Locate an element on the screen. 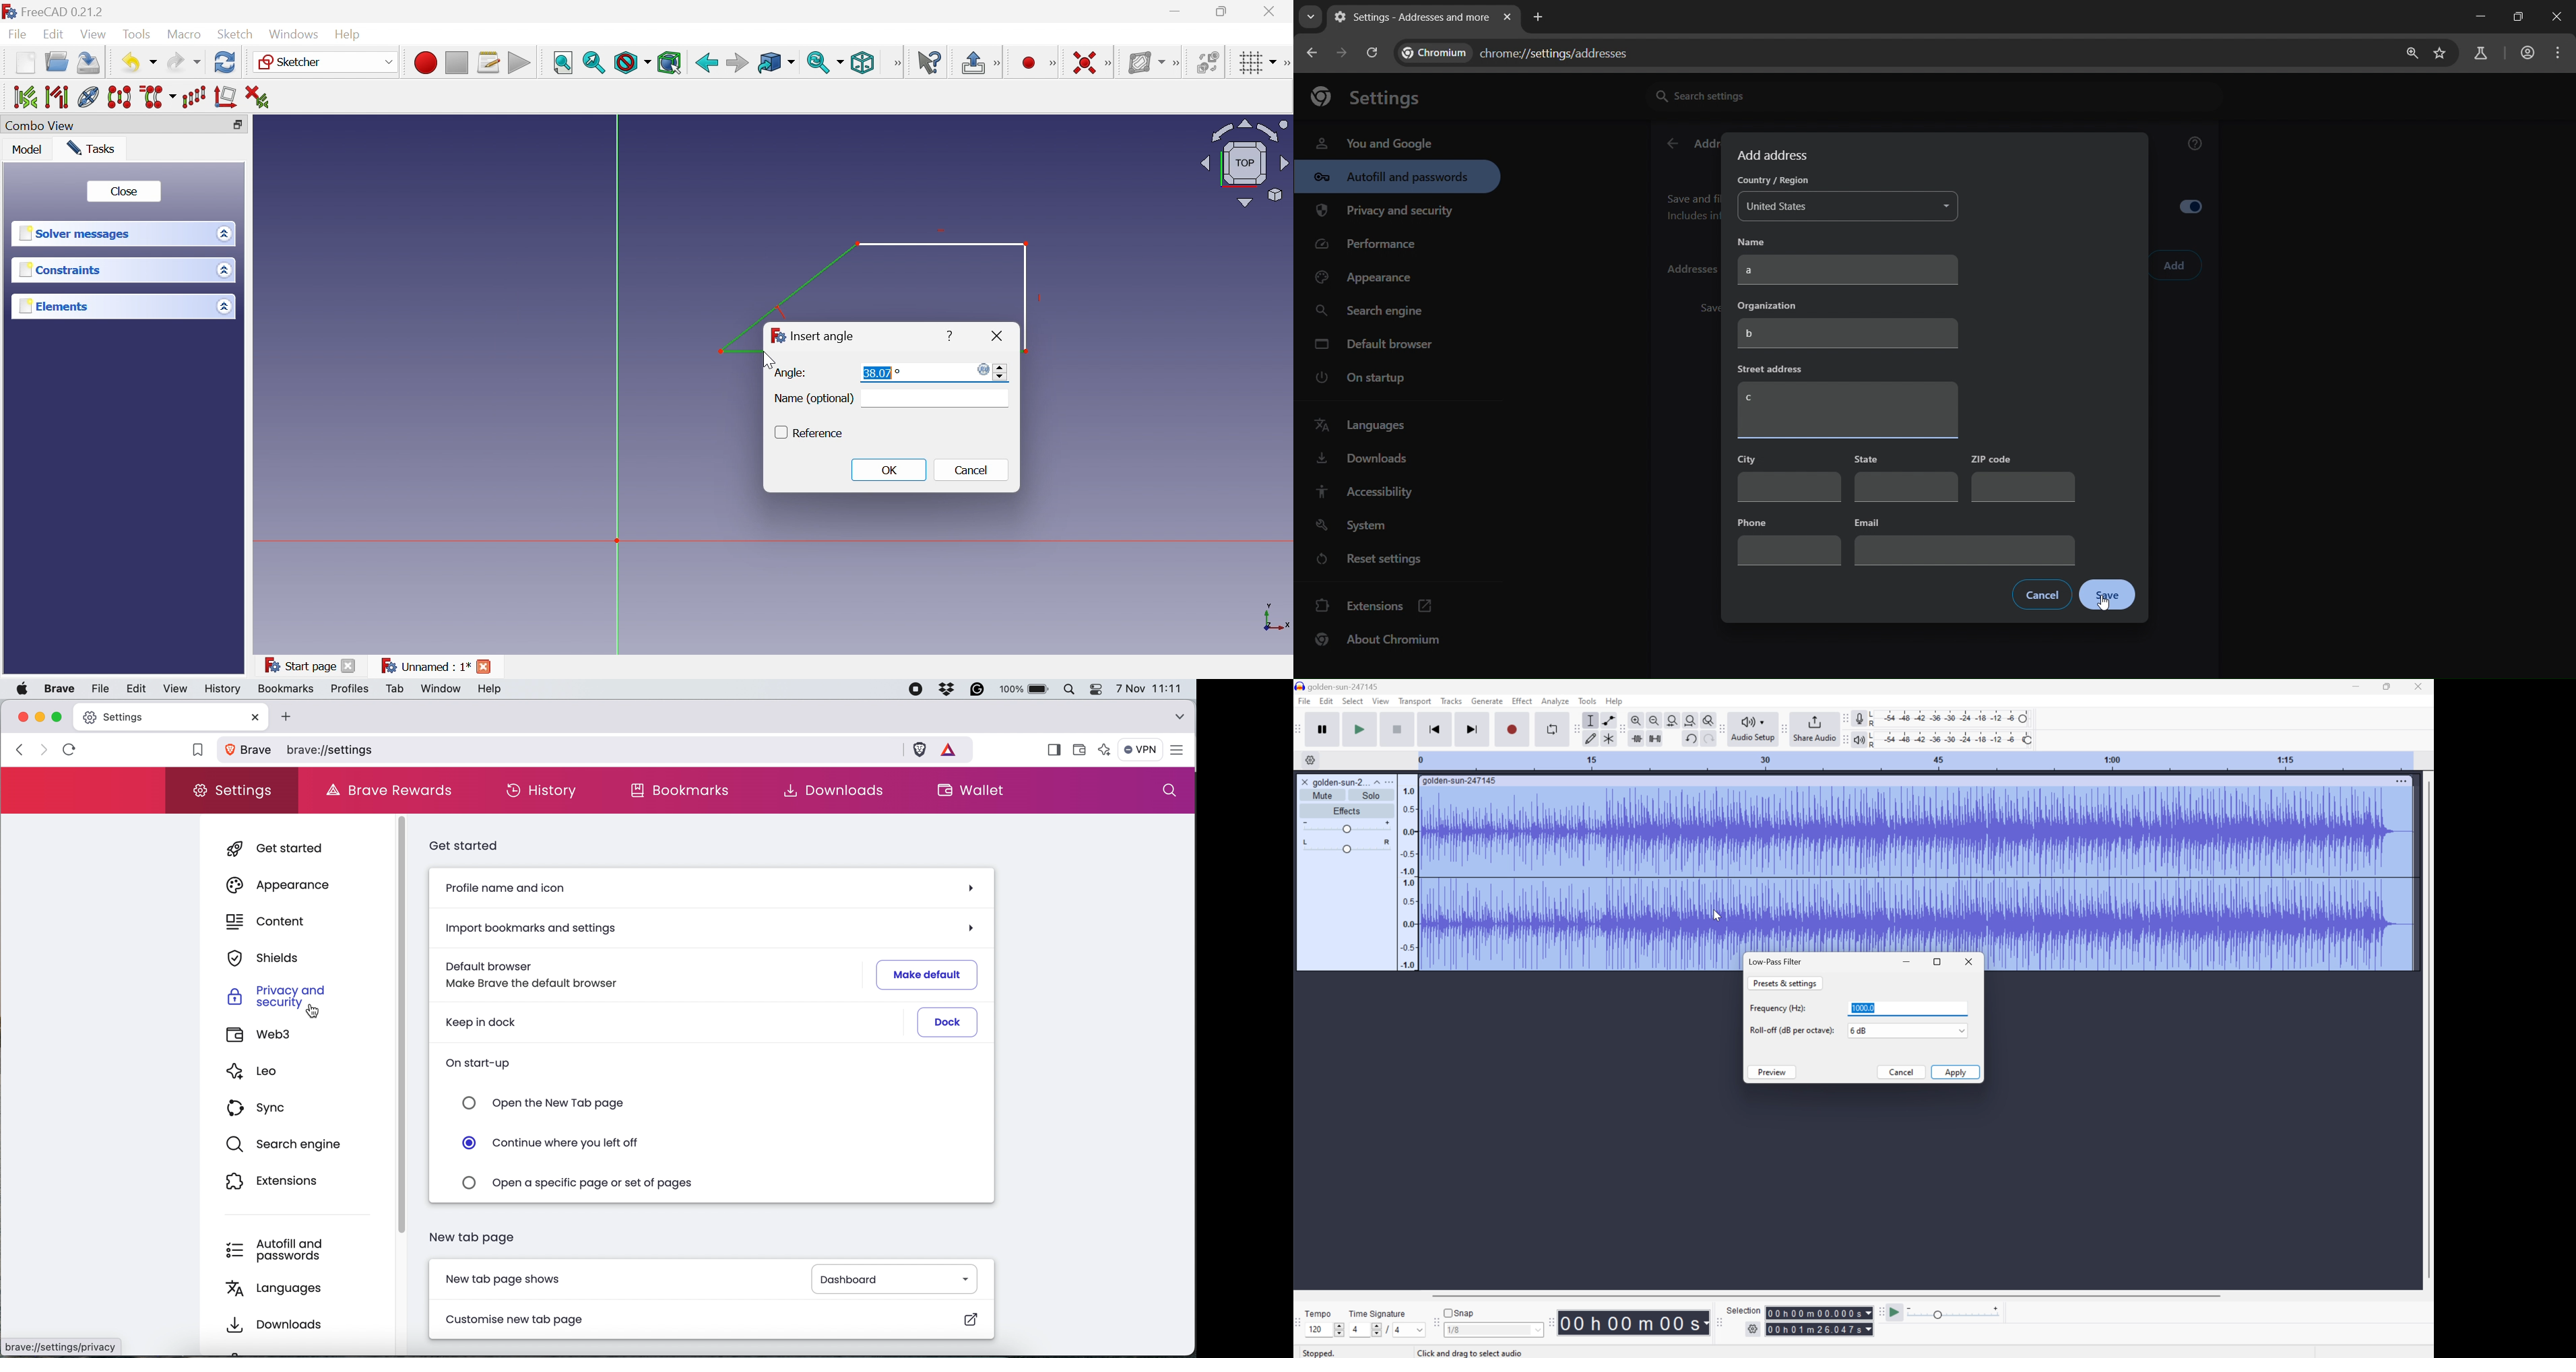 Image resolution: width=2576 pixels, height=1372 pixels. Play is located at coordinates (1360, 728).